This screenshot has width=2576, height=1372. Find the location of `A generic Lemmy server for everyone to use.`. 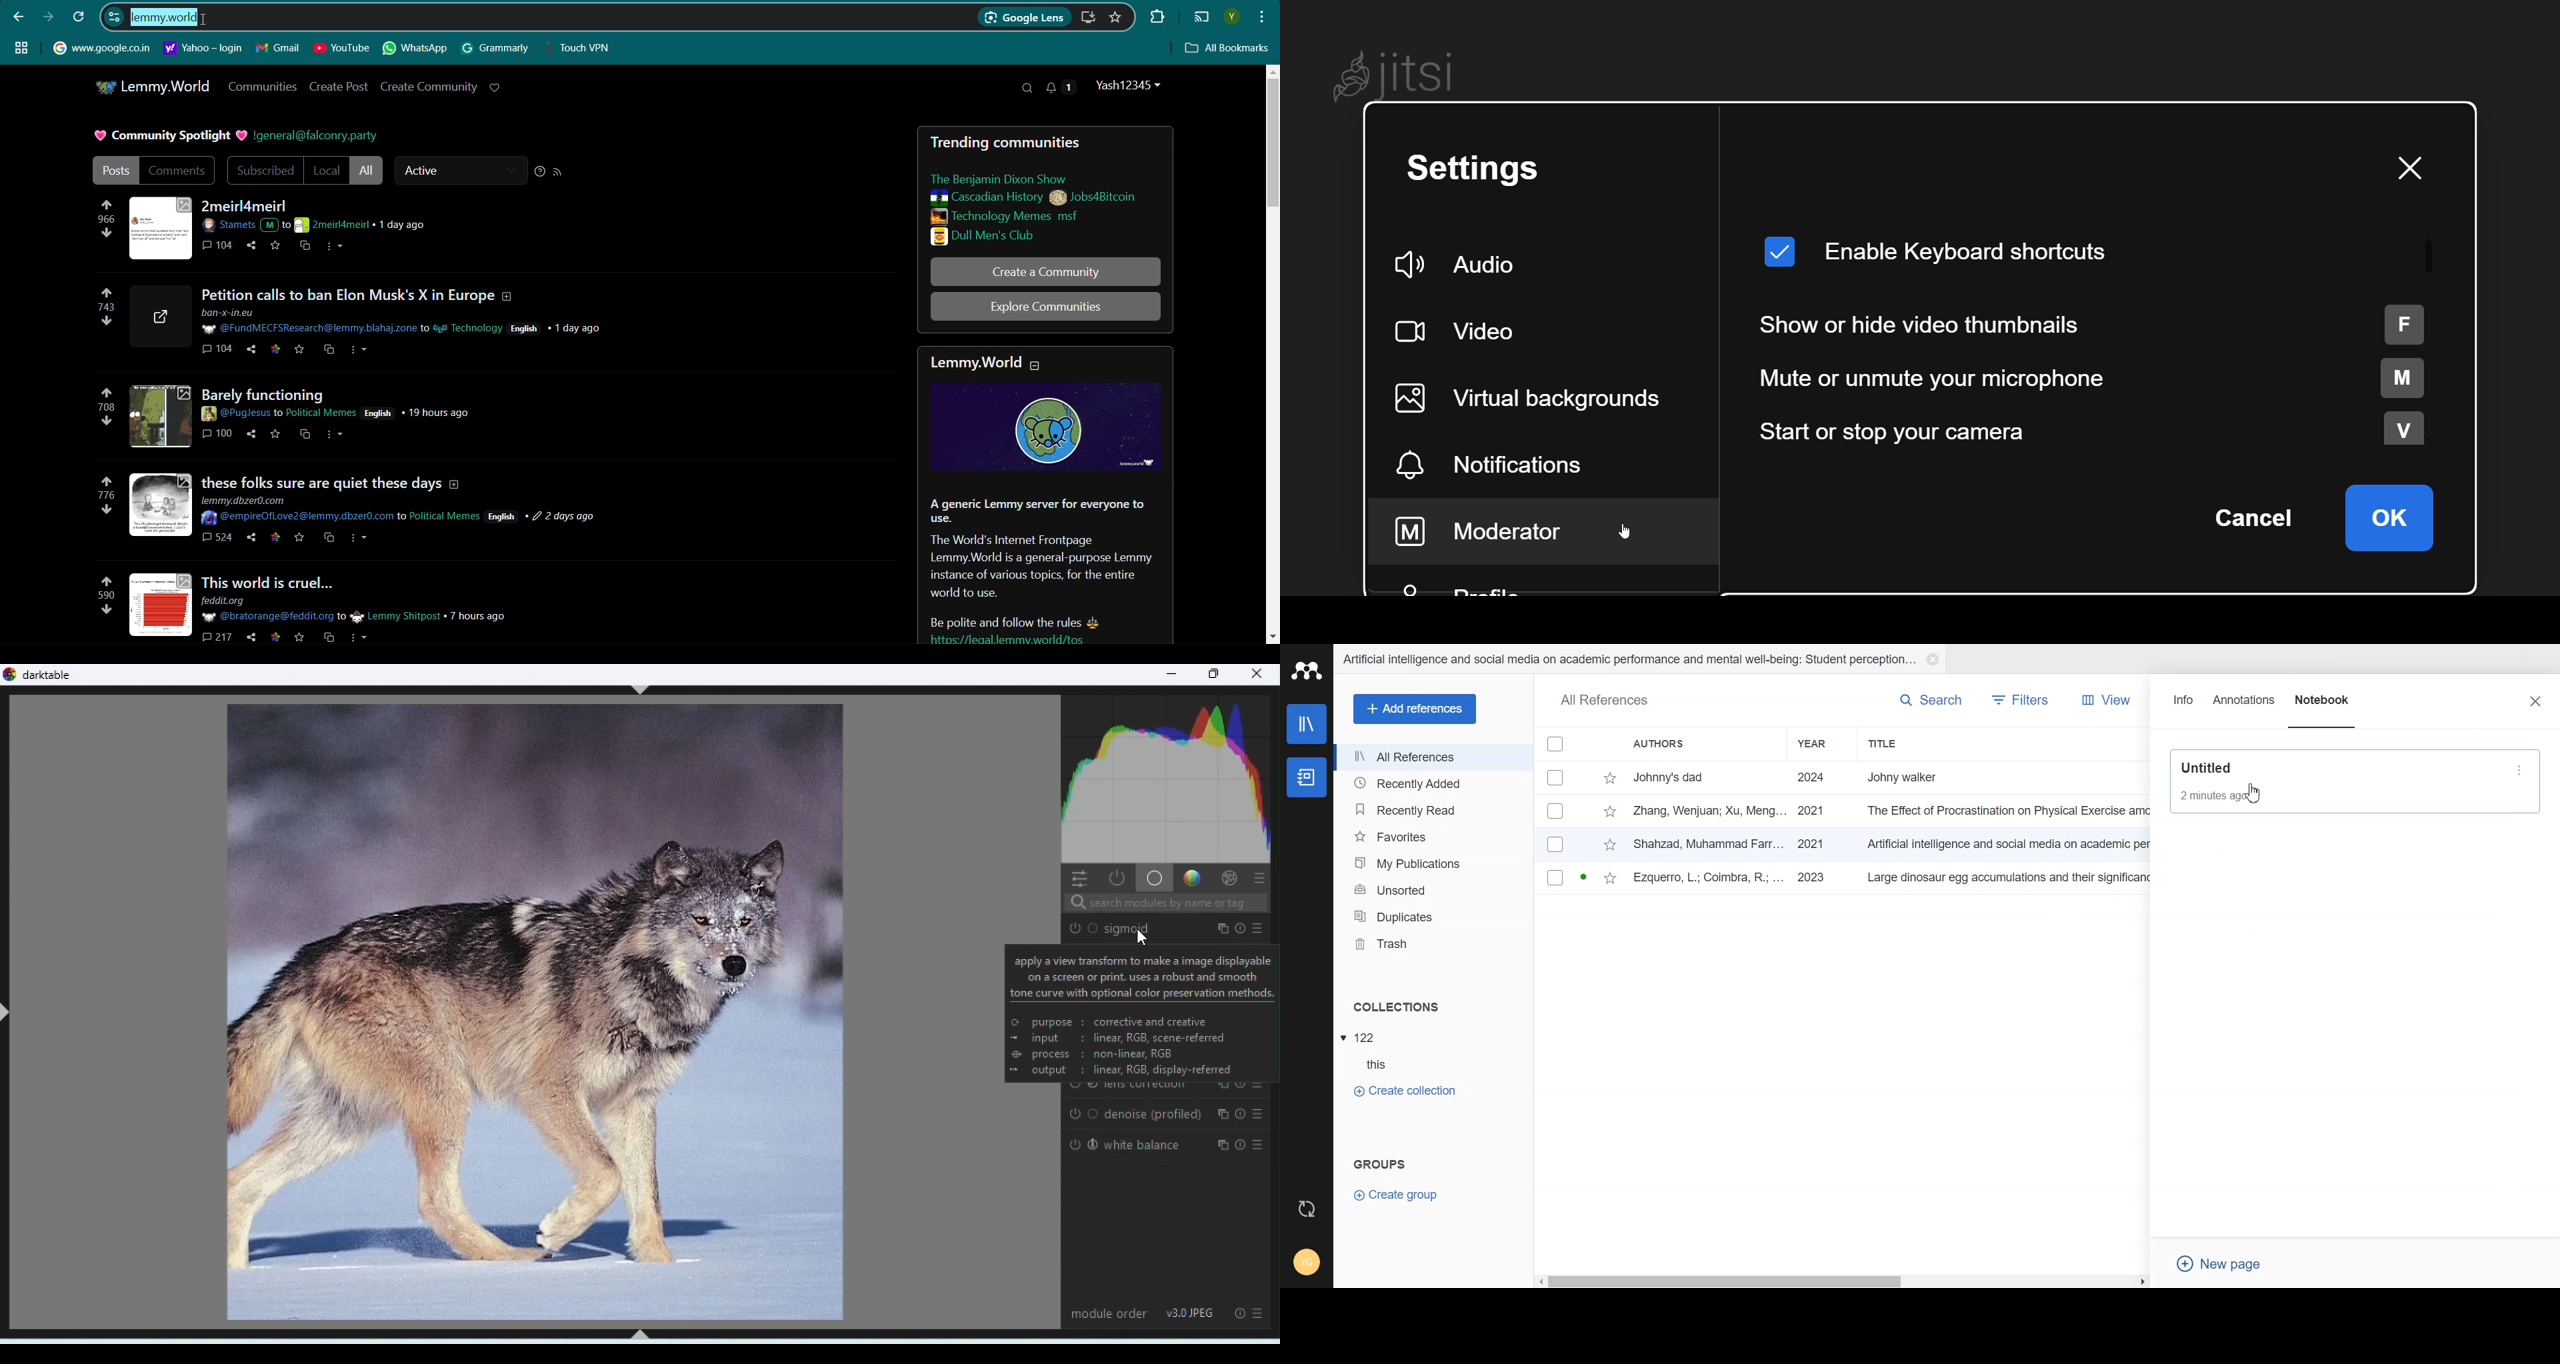

A generic Lemmy server for everyone to use. is located at coordinates (1036, 511).